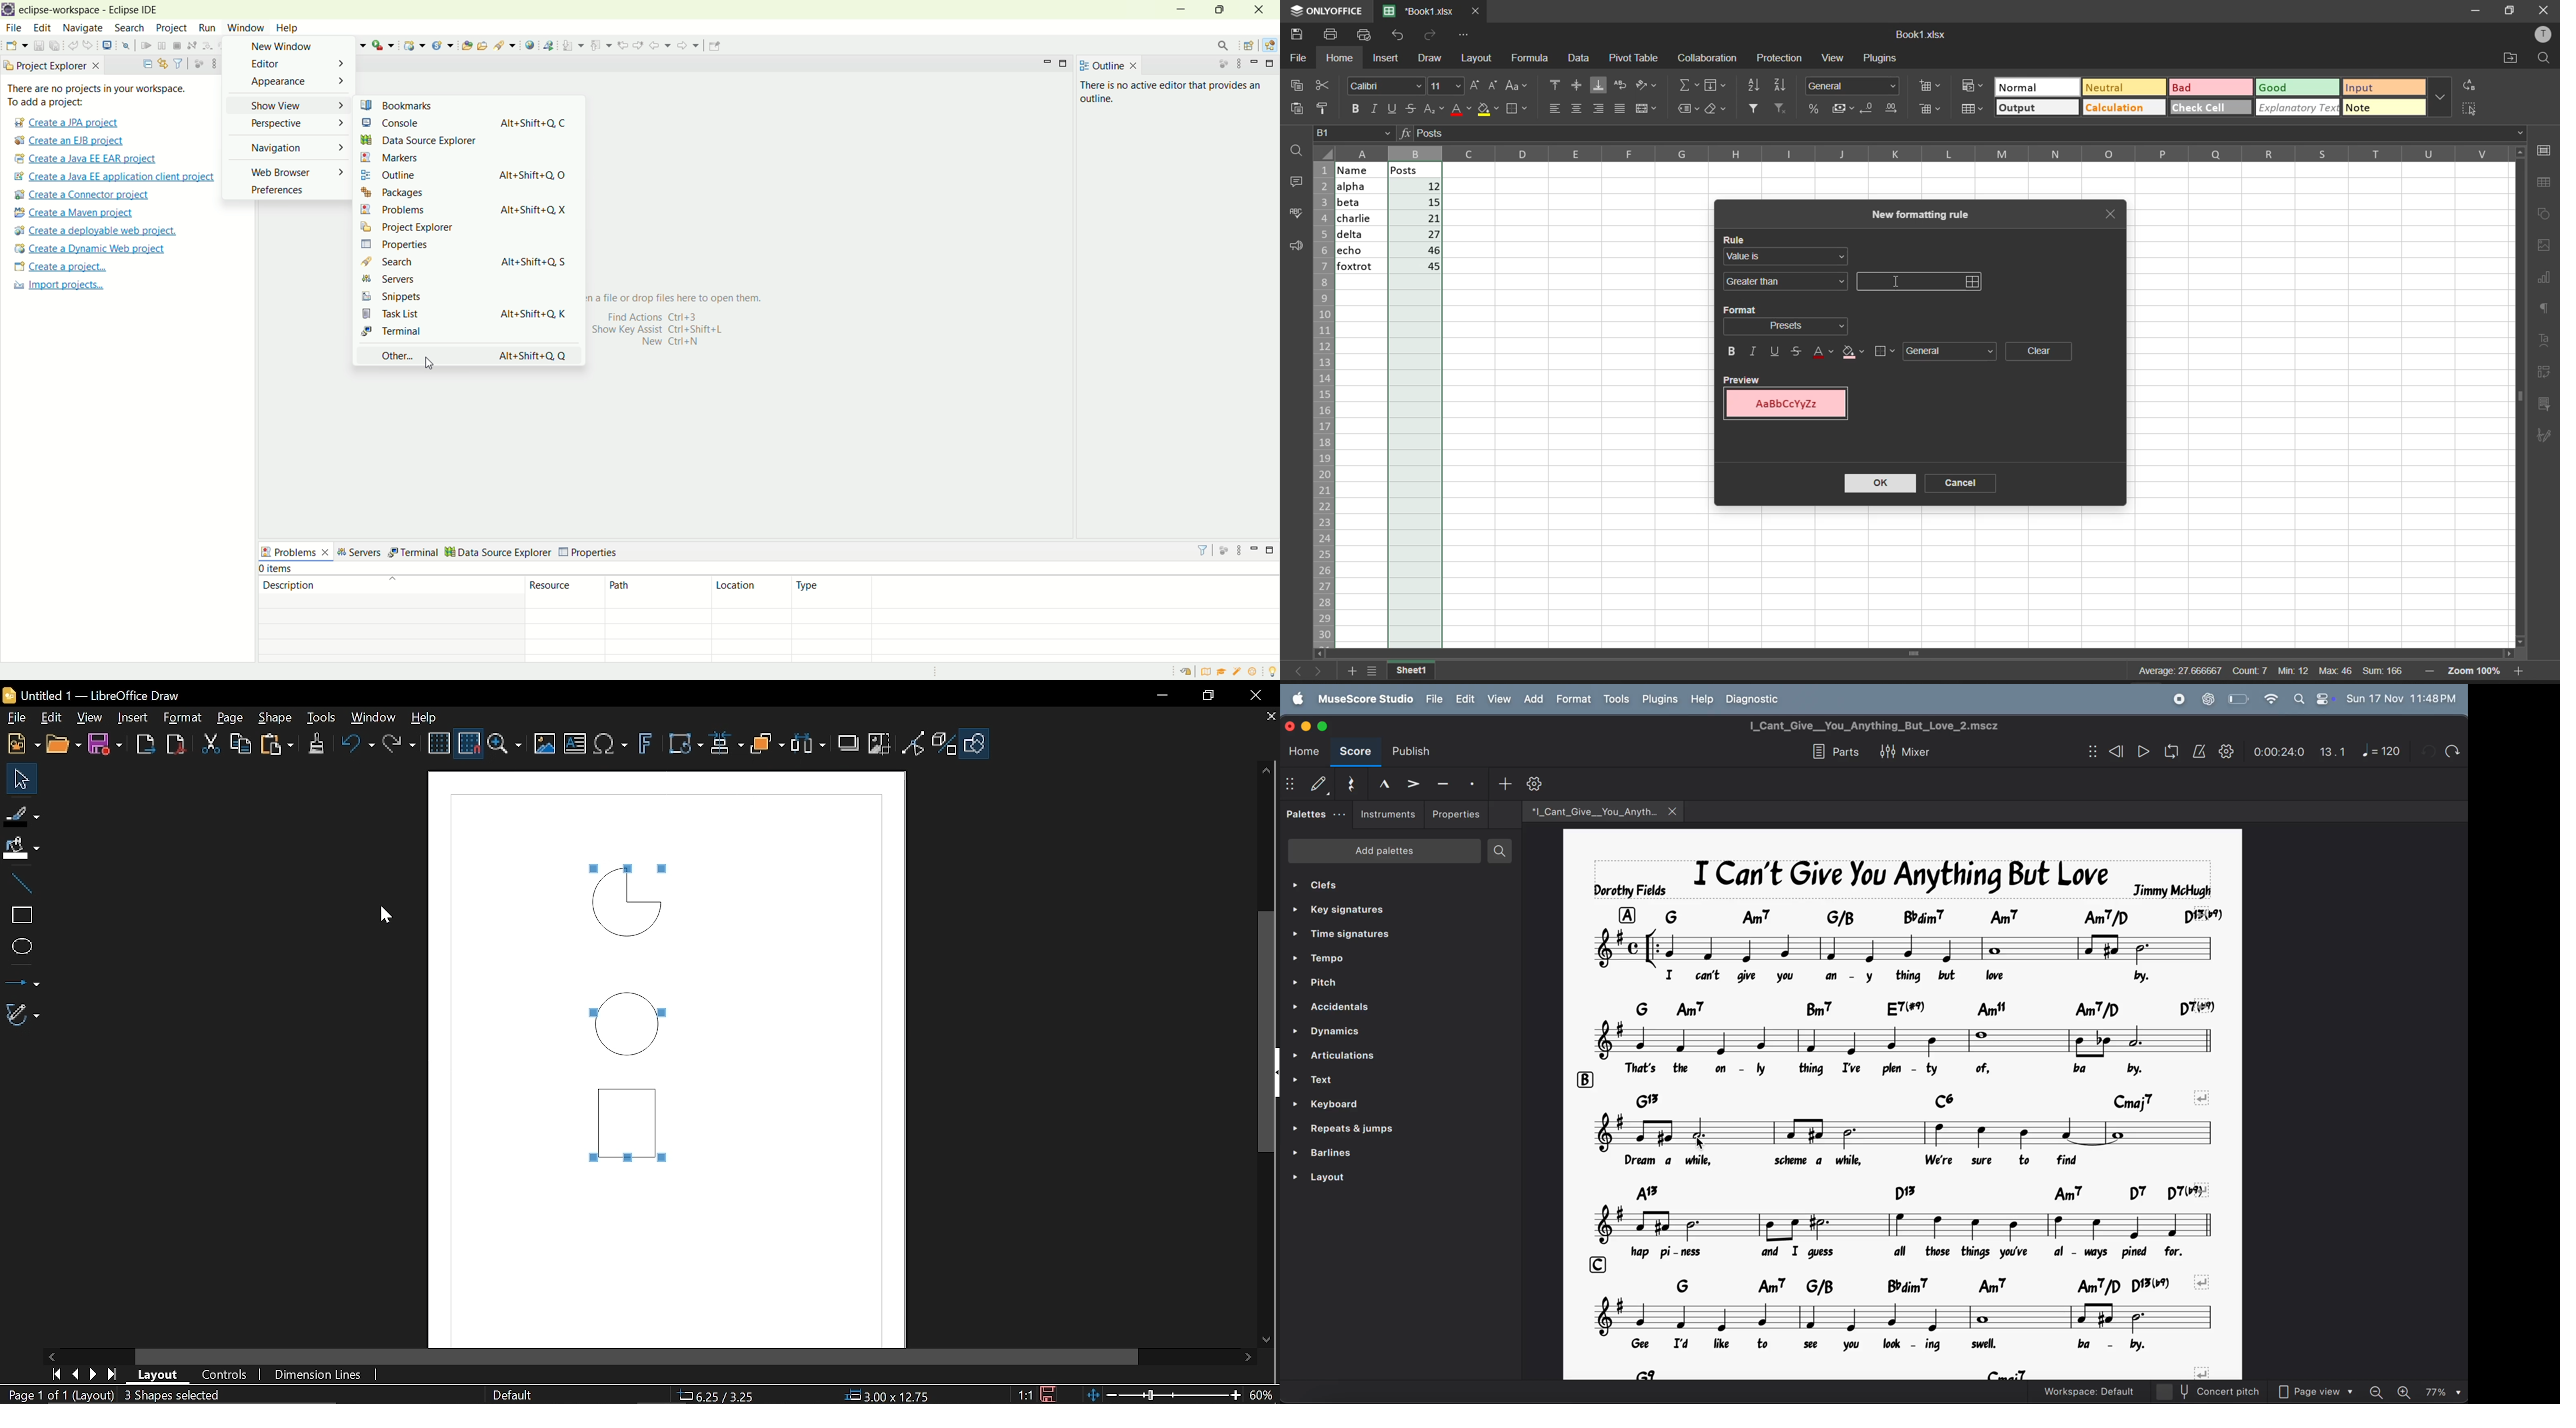  Describe the element at coordinates (669, 868) in the screenshot. I see `Tiny squares sound selected objects` at that location.